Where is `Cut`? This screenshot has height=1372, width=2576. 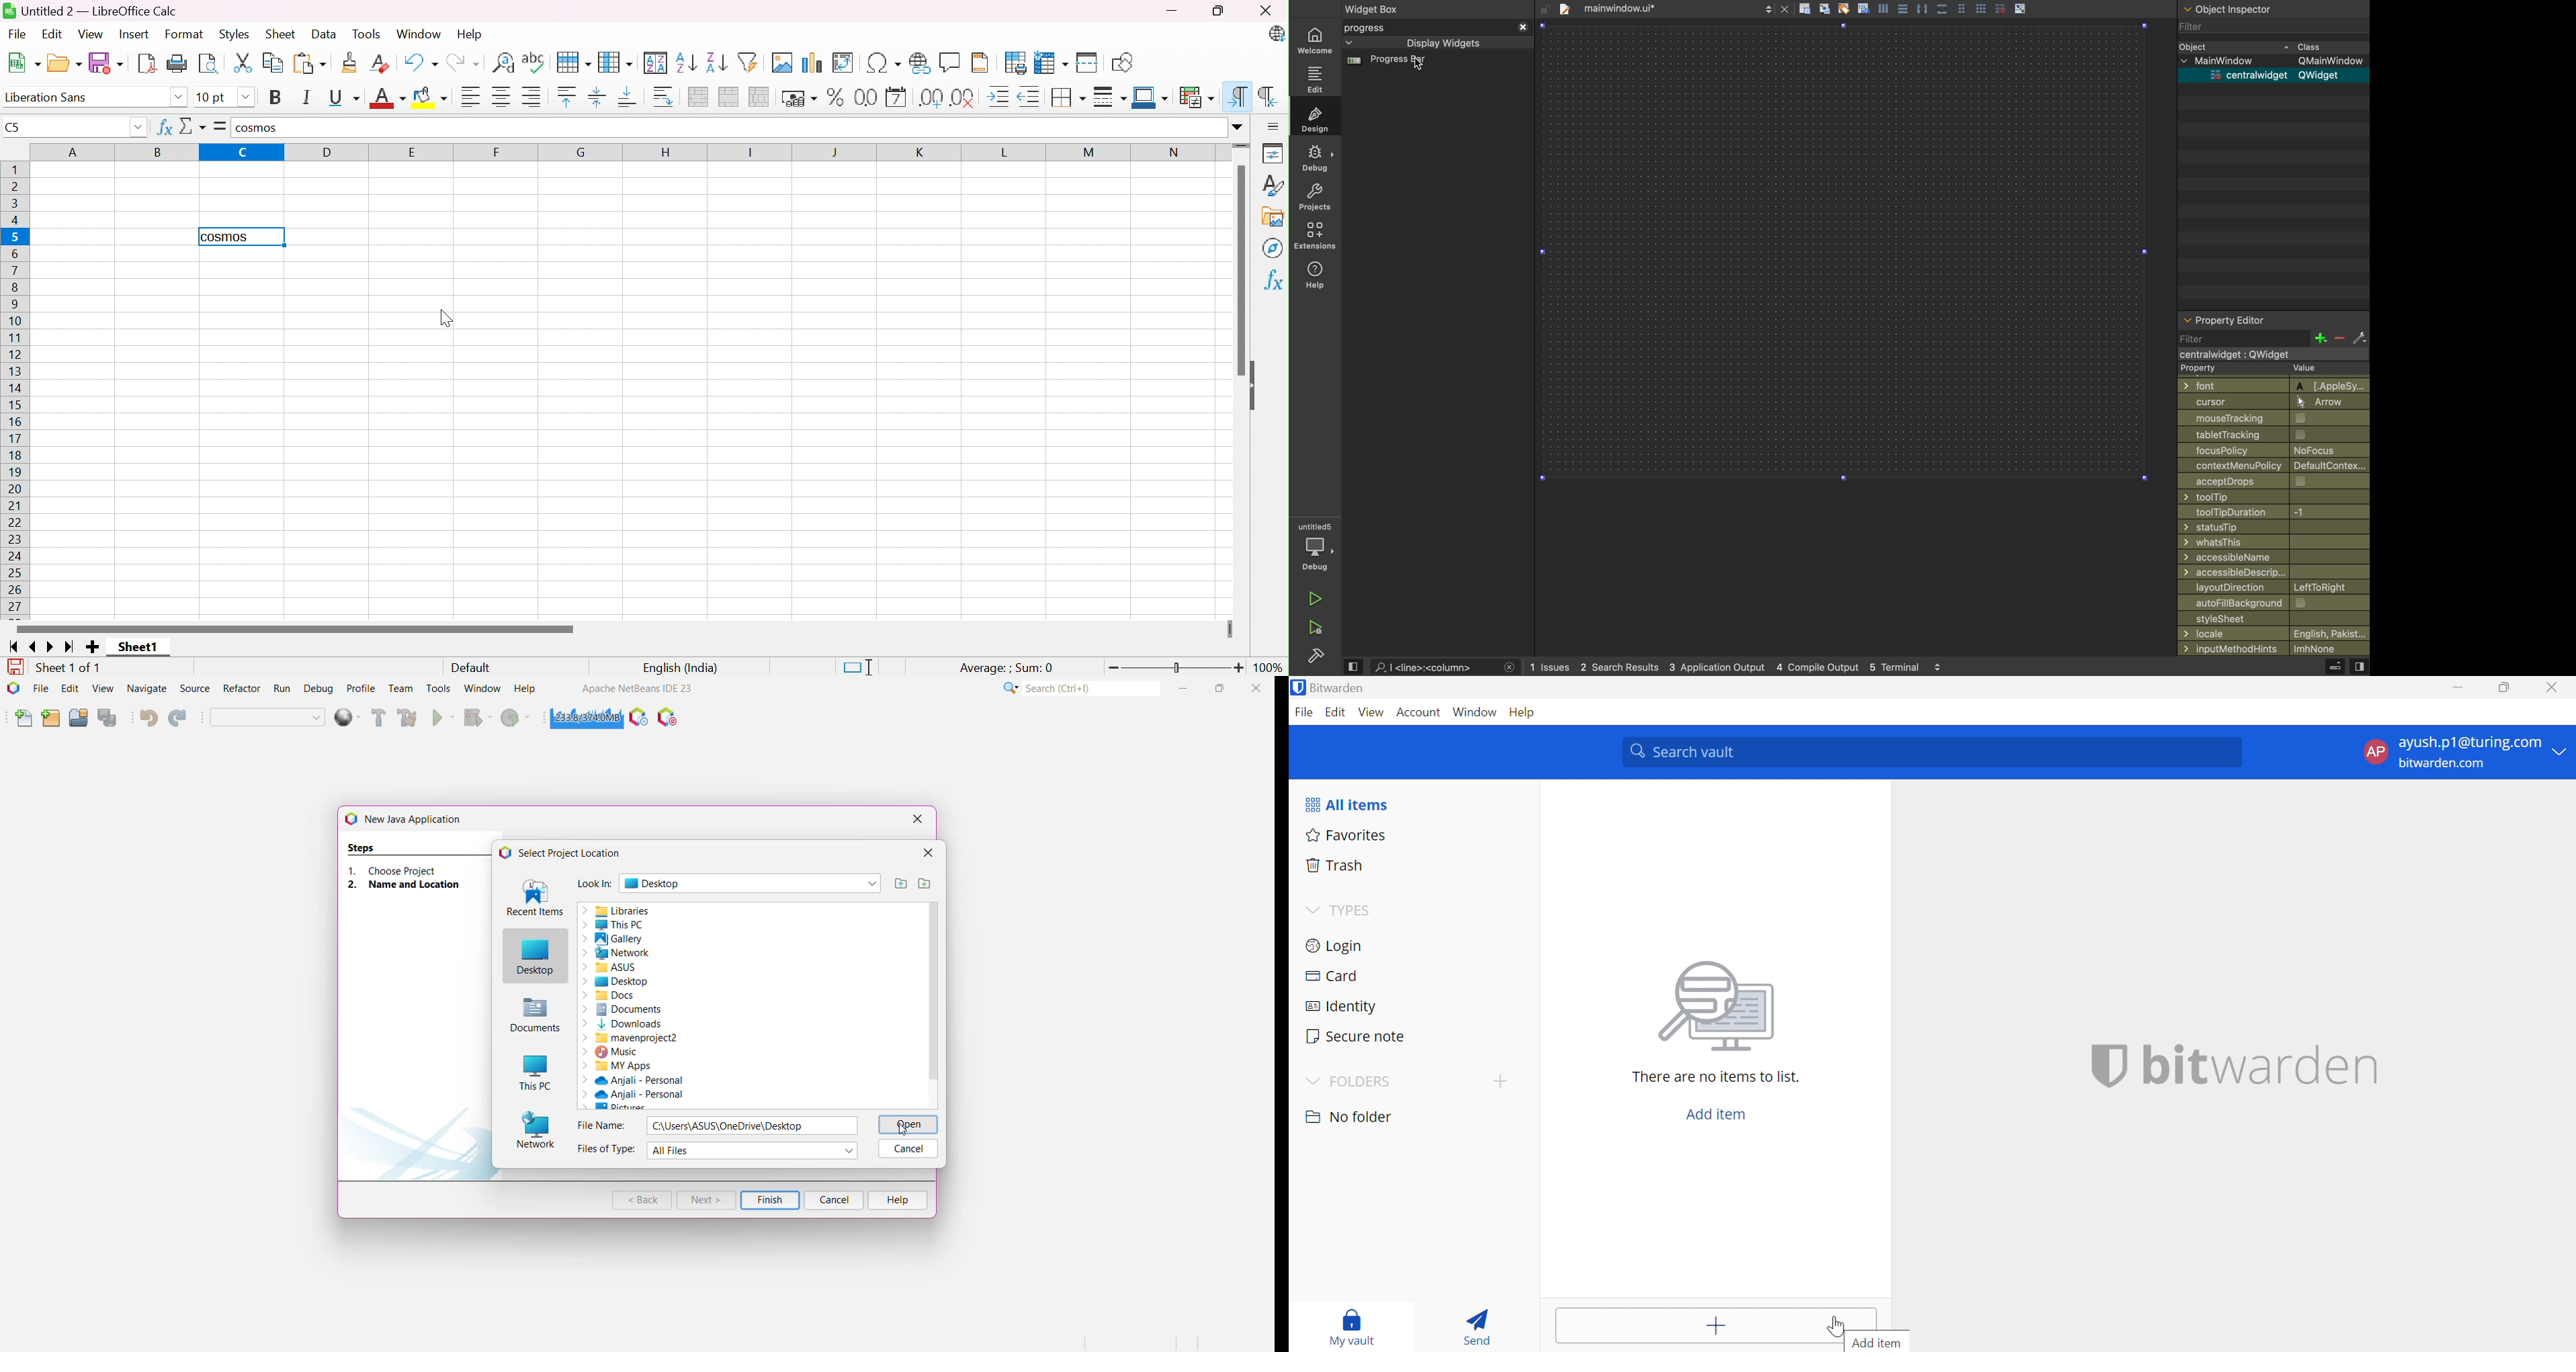 Cut is located at coordinates (242, 65).